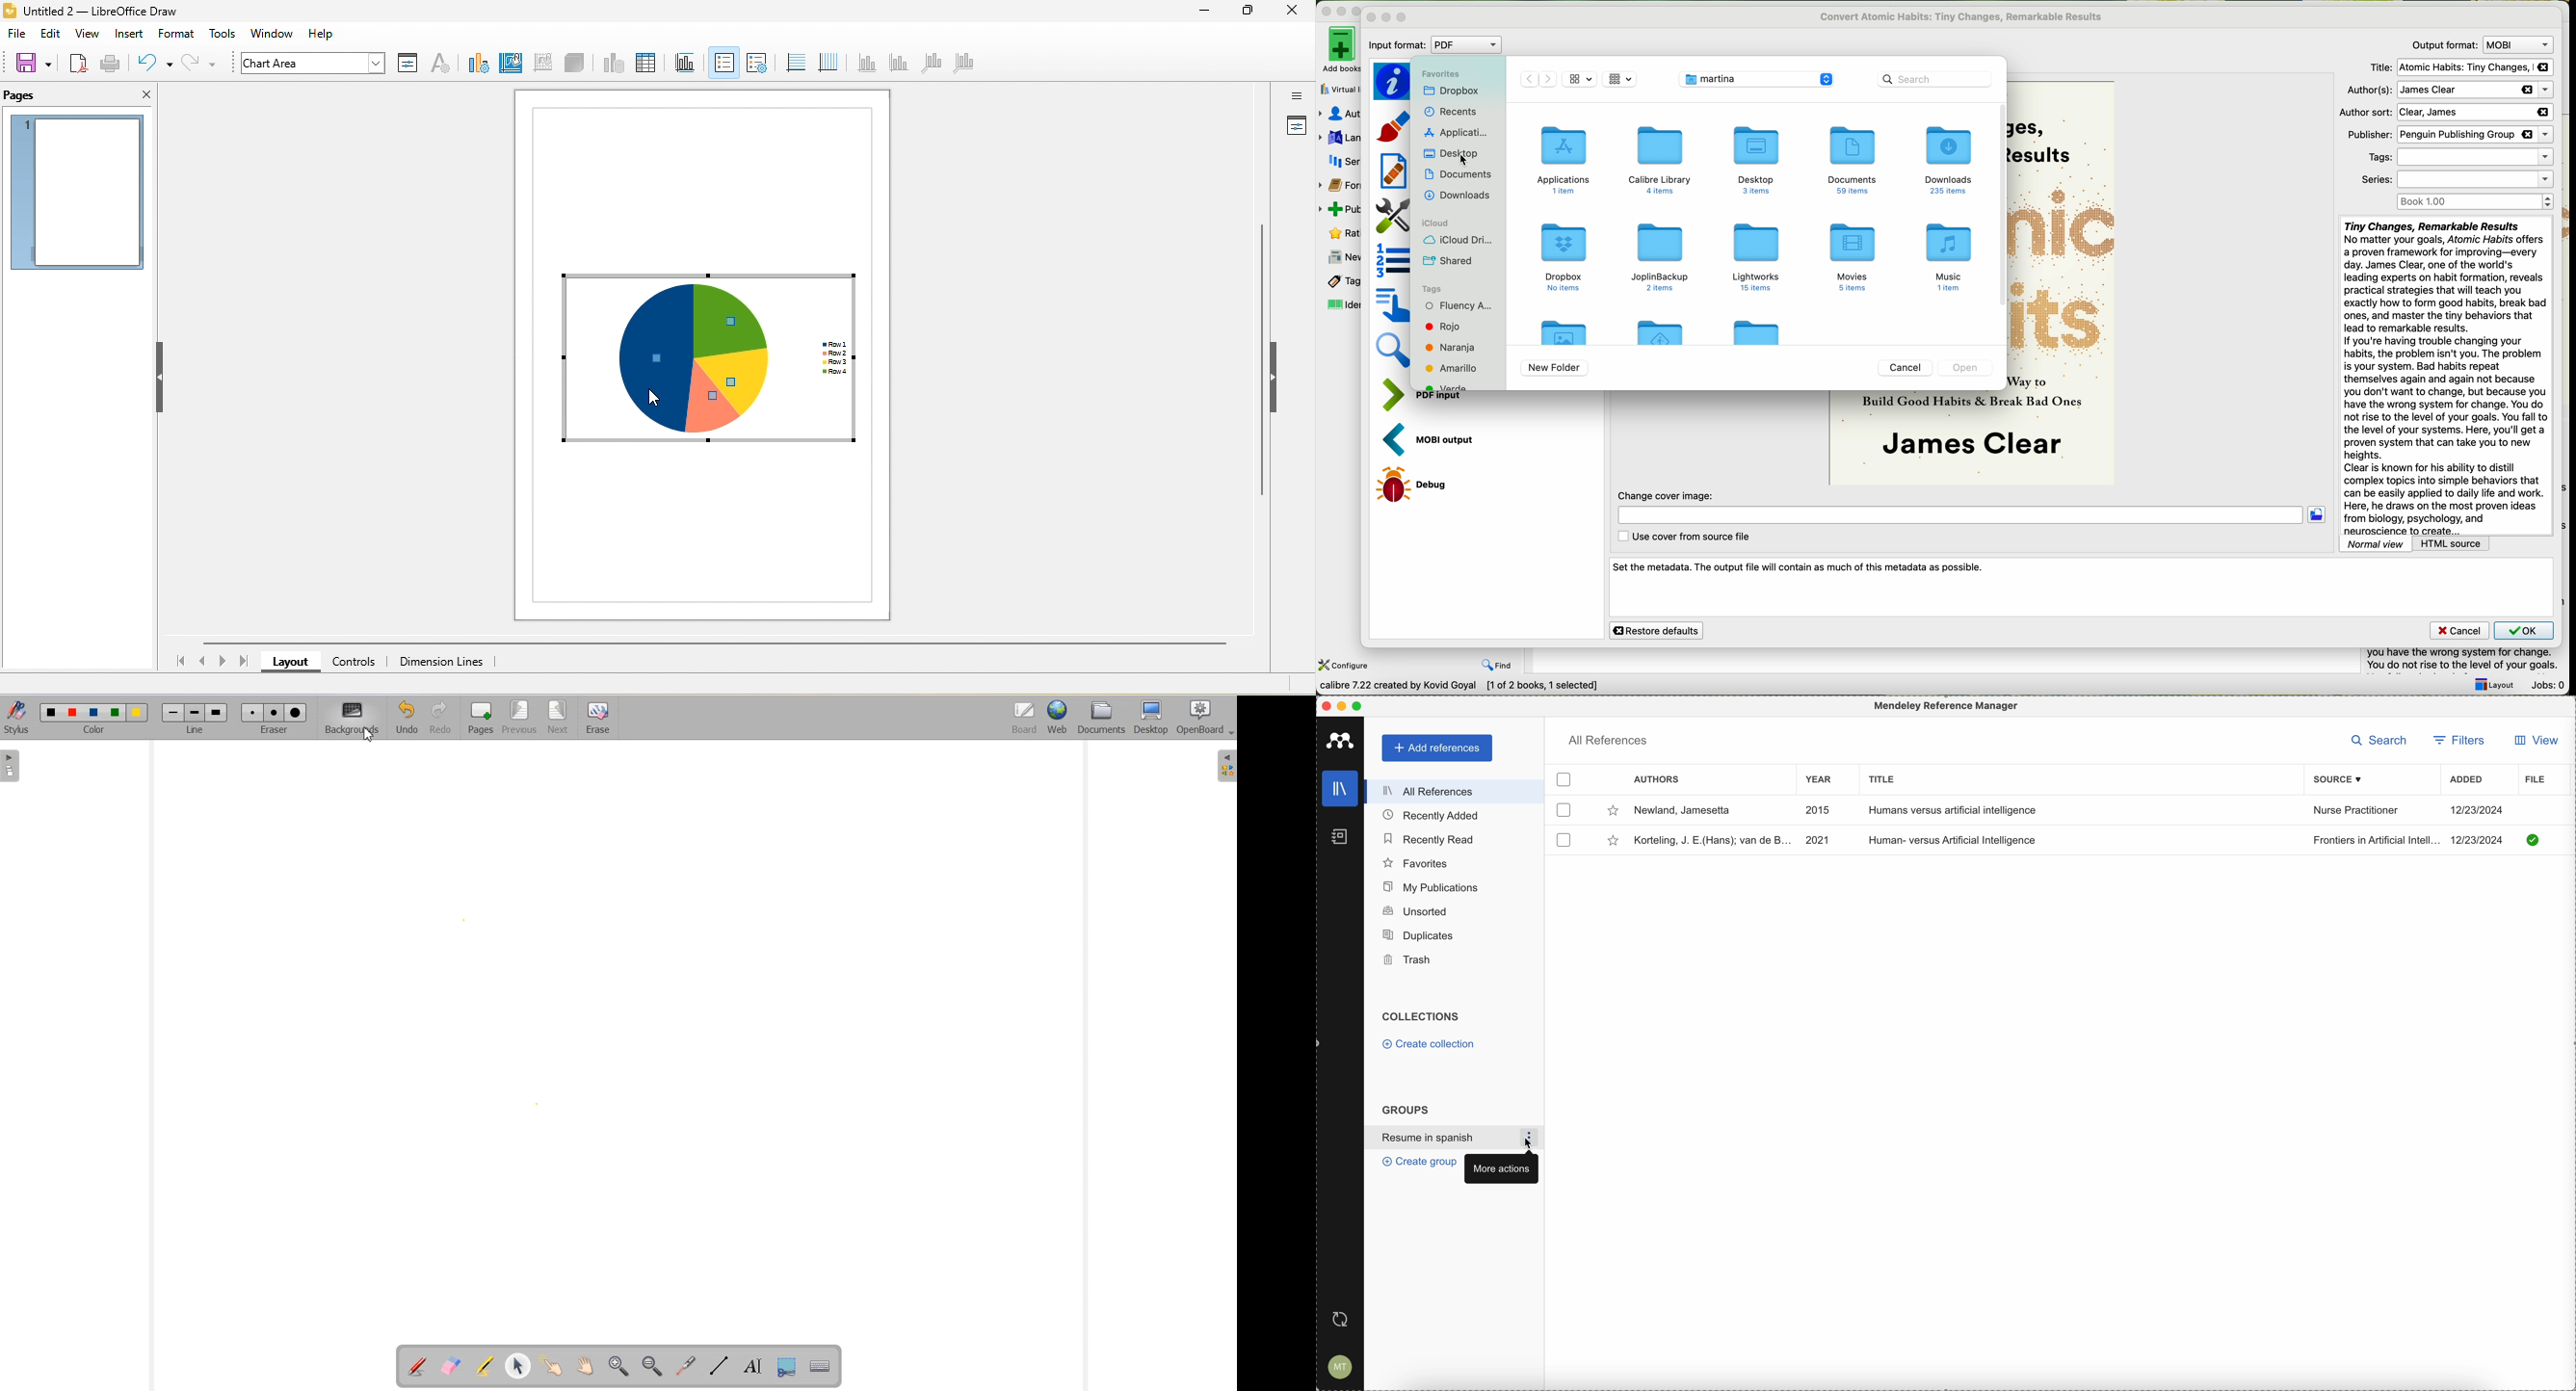  I want to click on 2015, so click(1820, 812).